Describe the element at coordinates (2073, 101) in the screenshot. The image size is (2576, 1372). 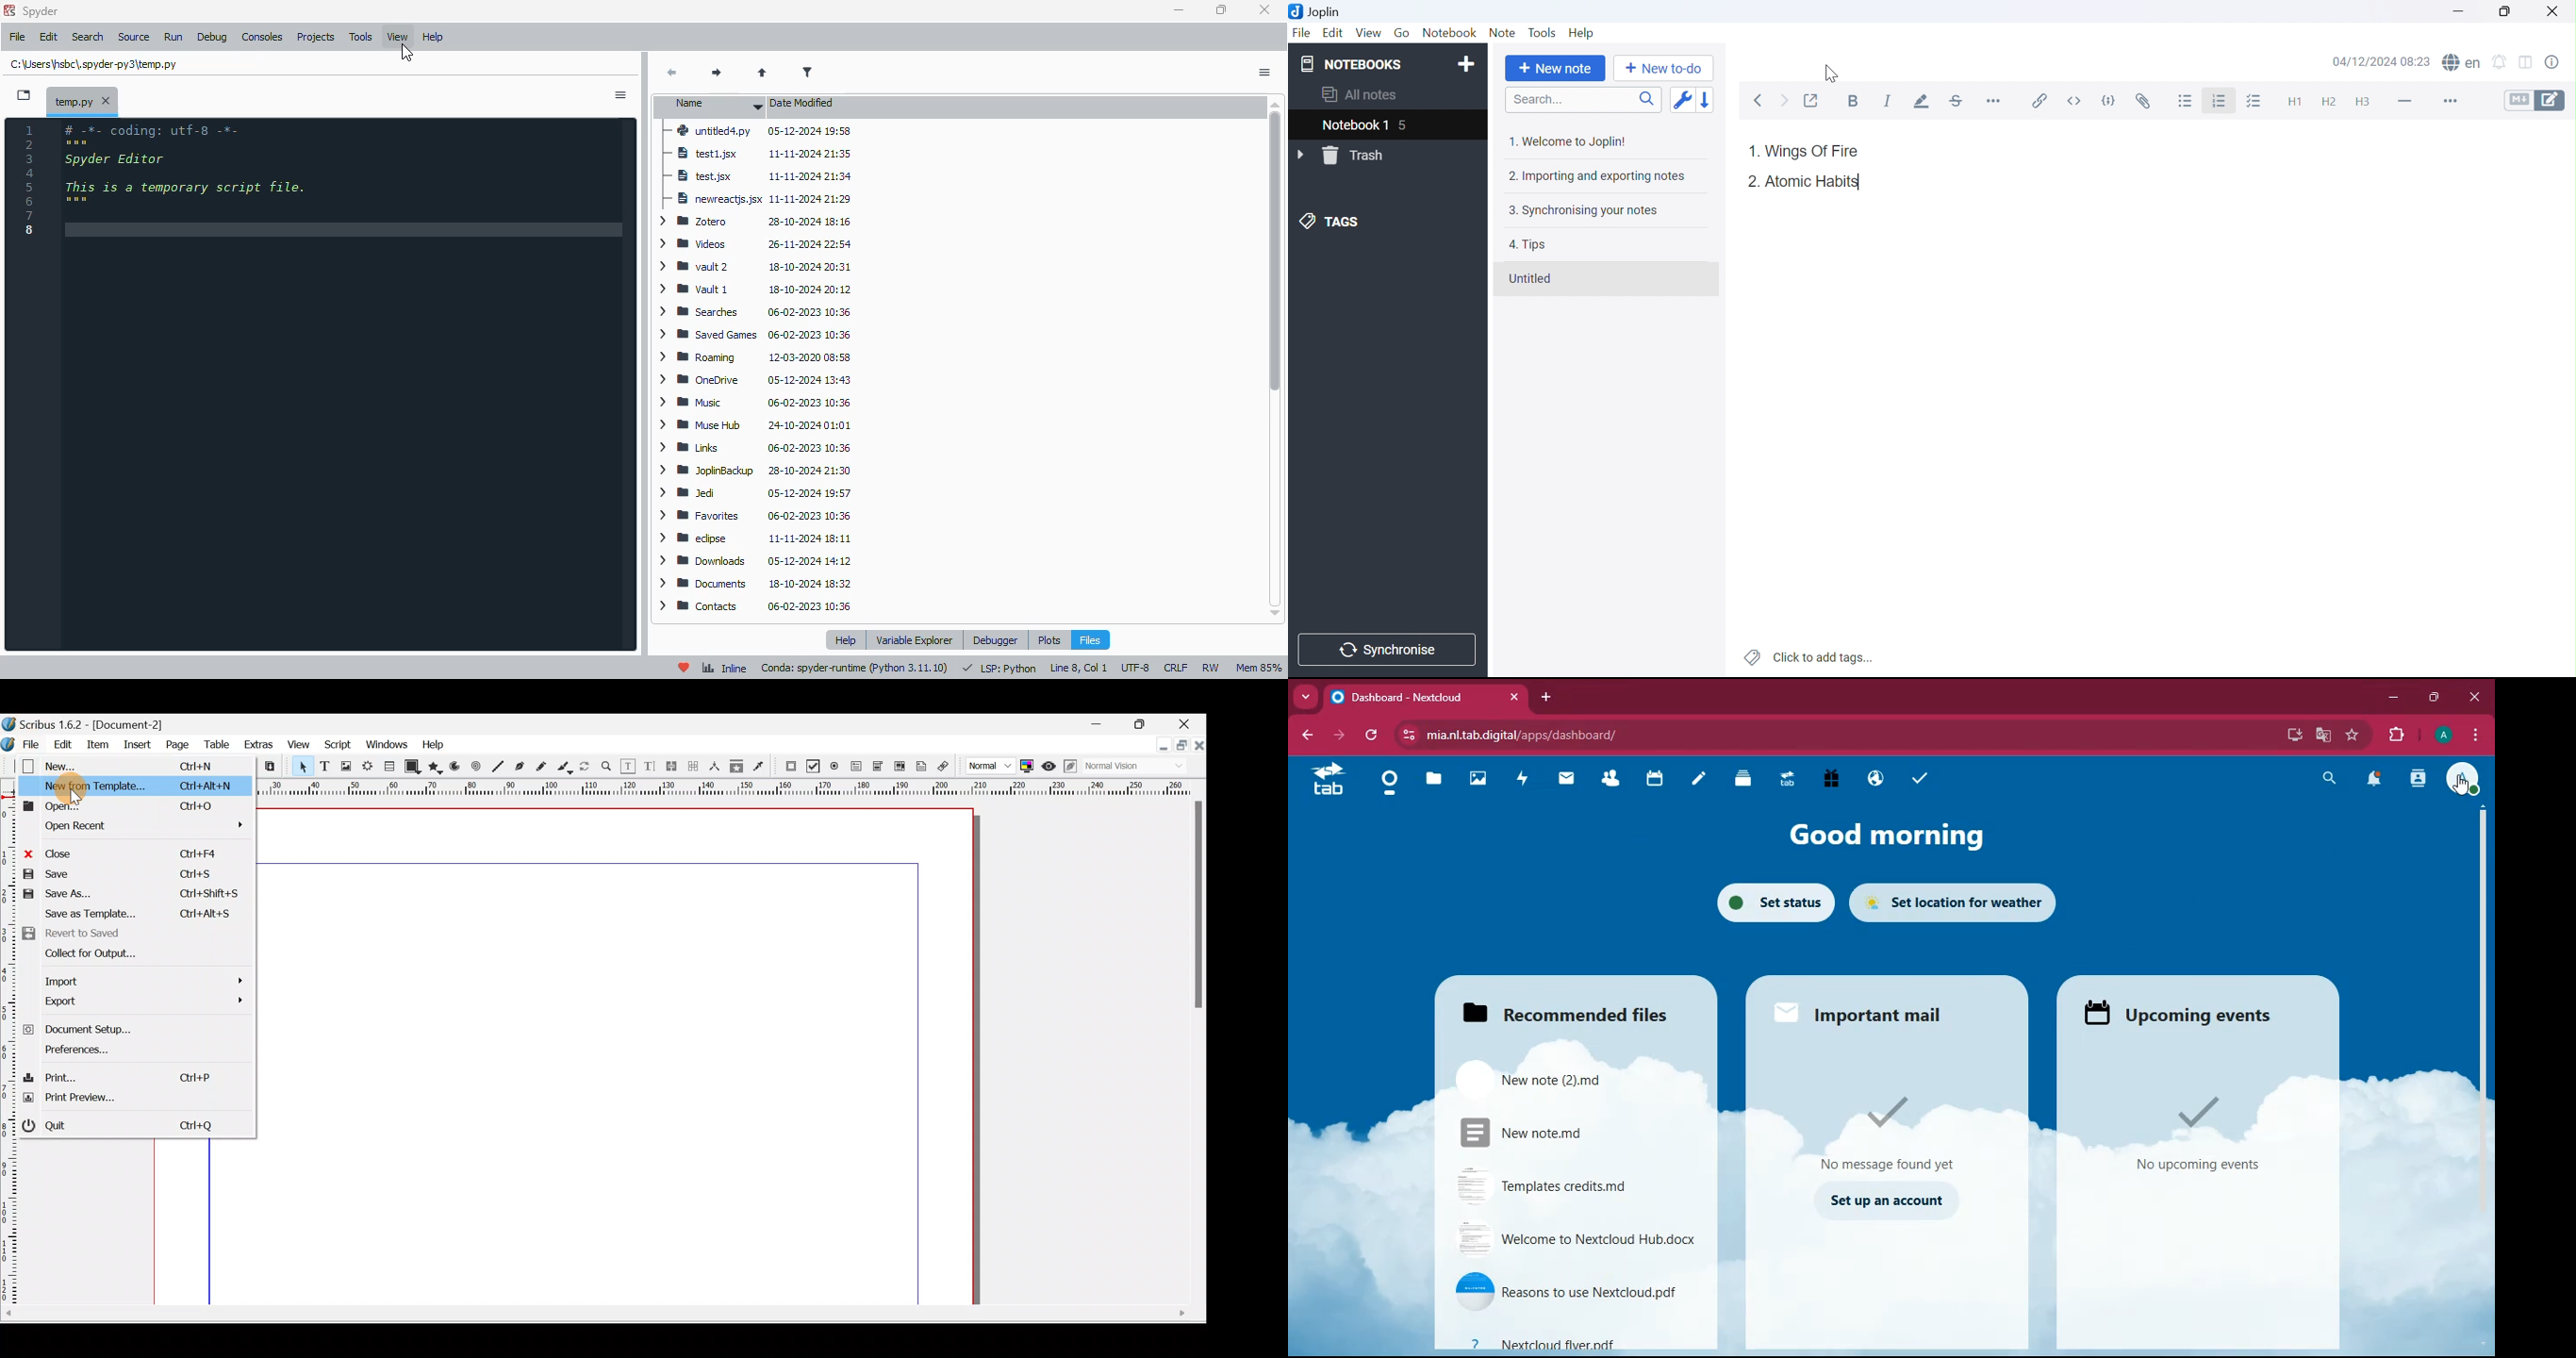
I see `Inline code` at that location.